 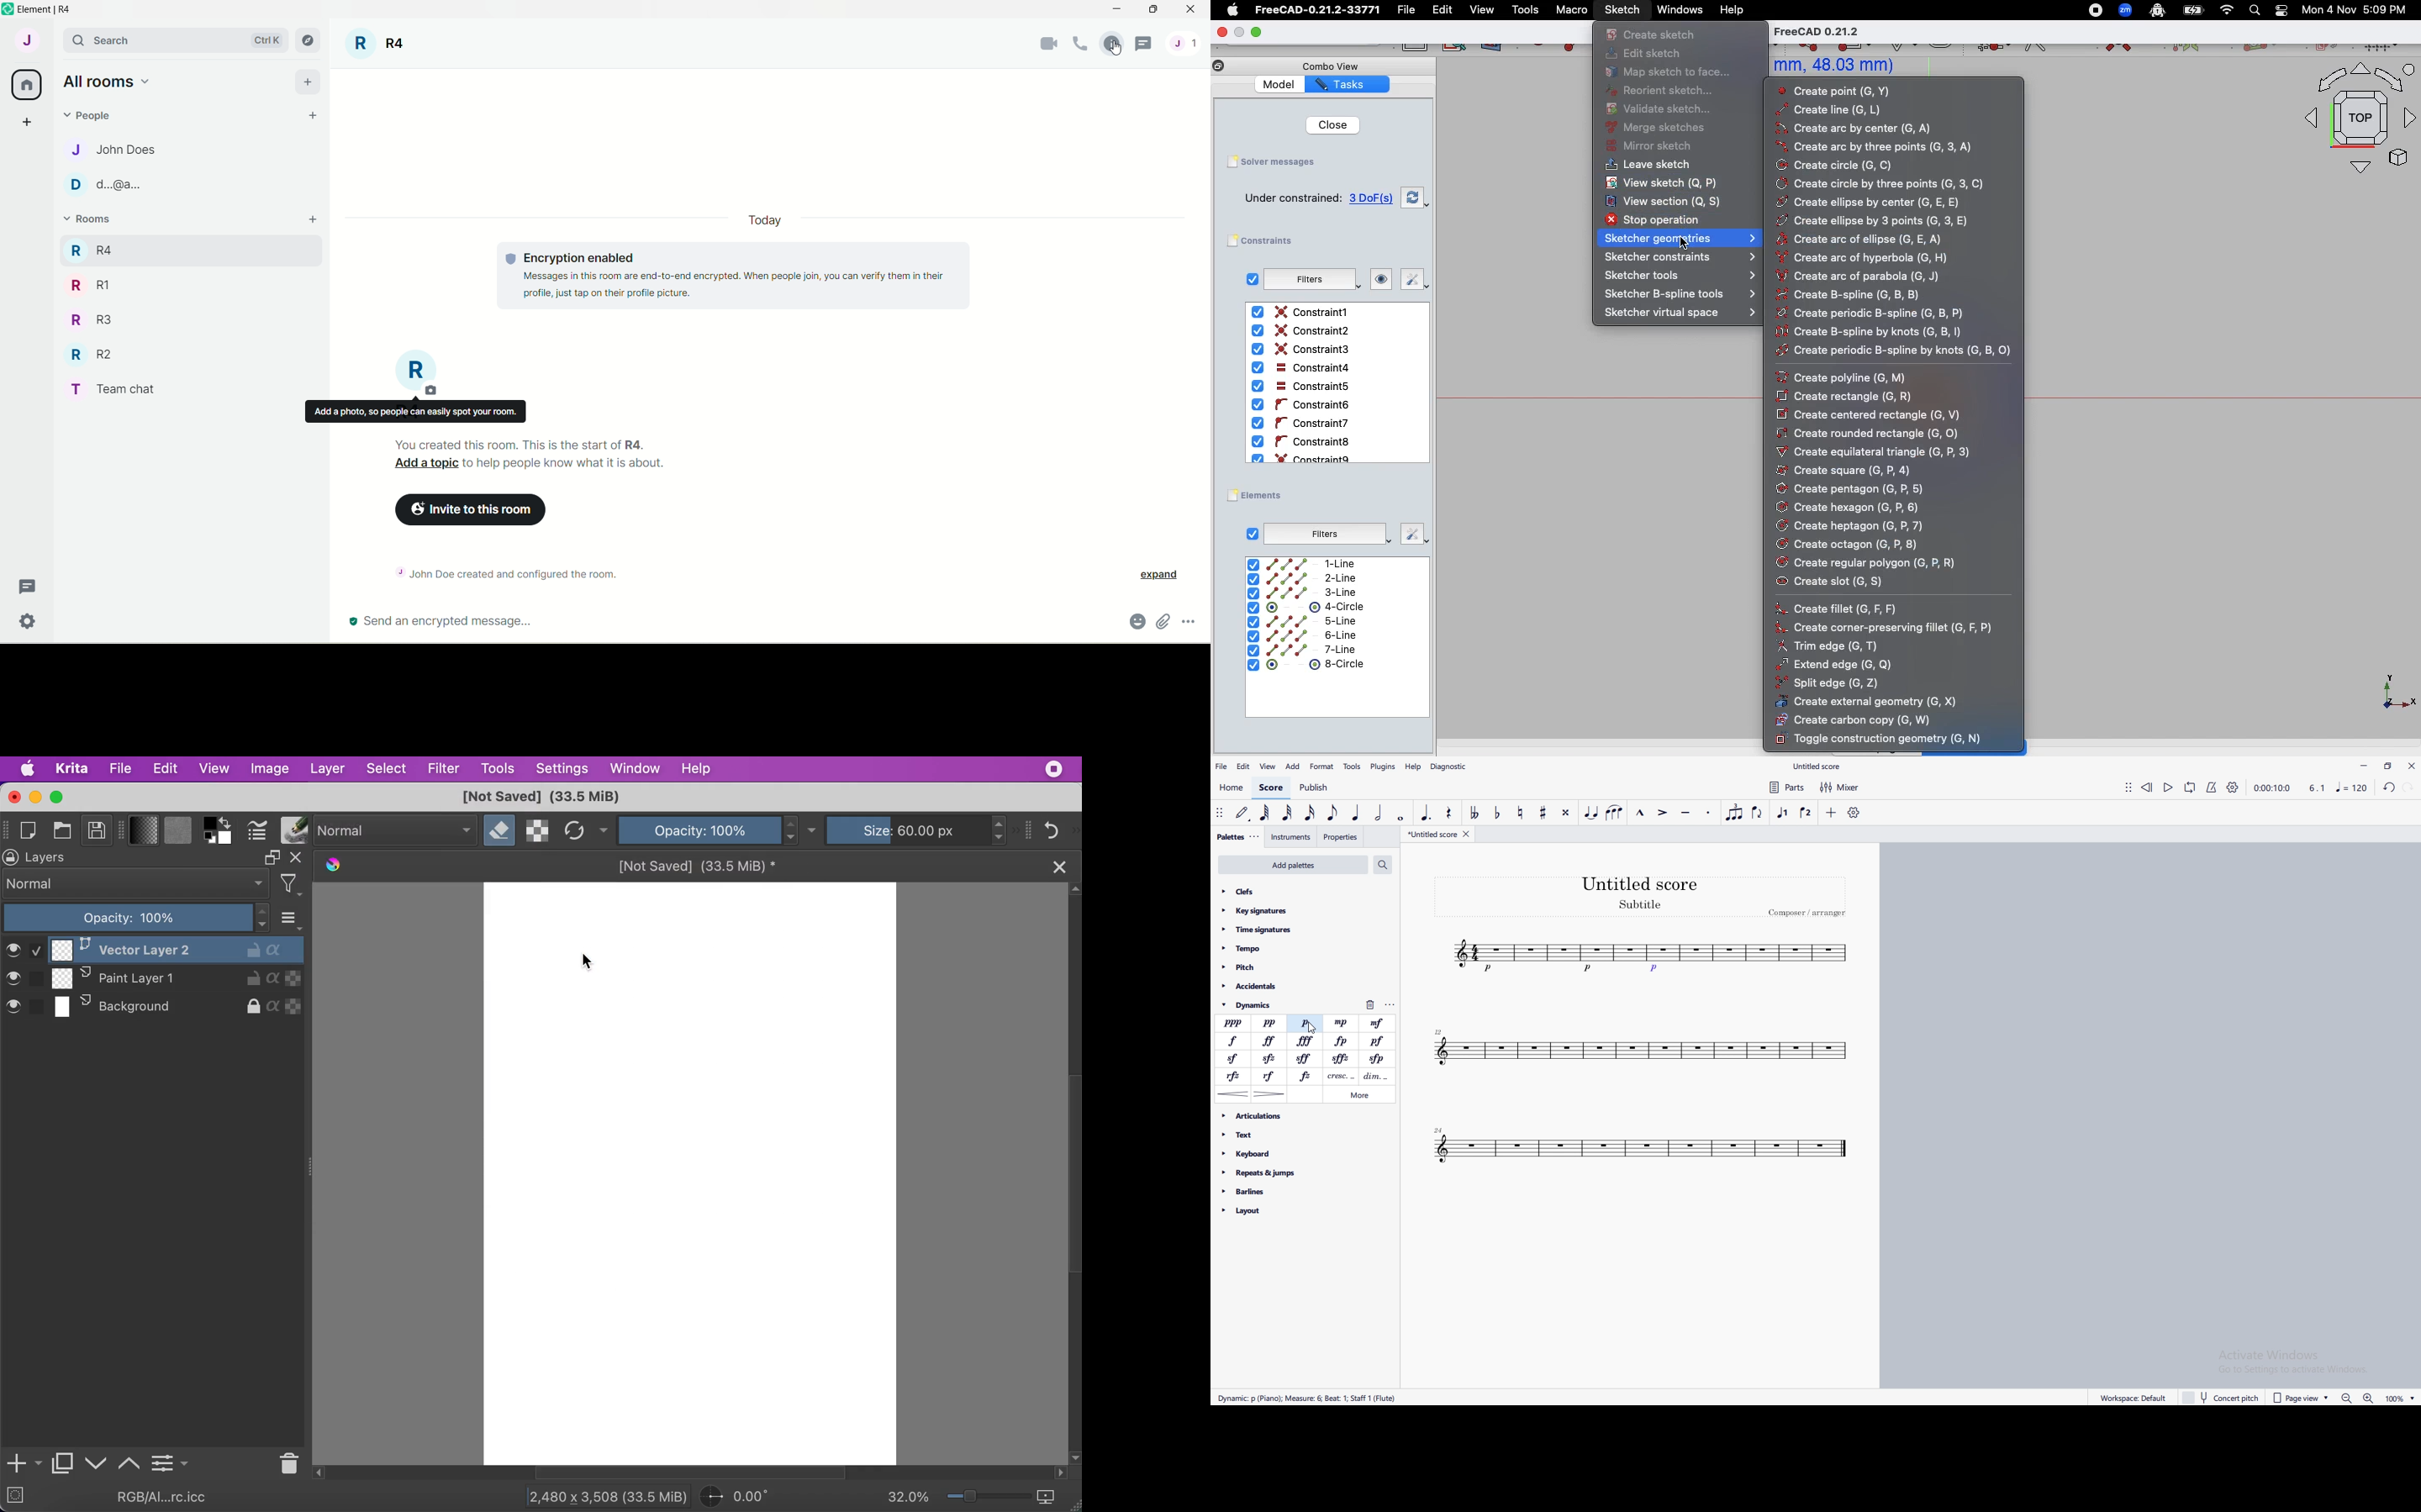 What do you see at coordinates (1043, 44) in the screenshot?
I see `video call` at bounding box center [1043, 44].